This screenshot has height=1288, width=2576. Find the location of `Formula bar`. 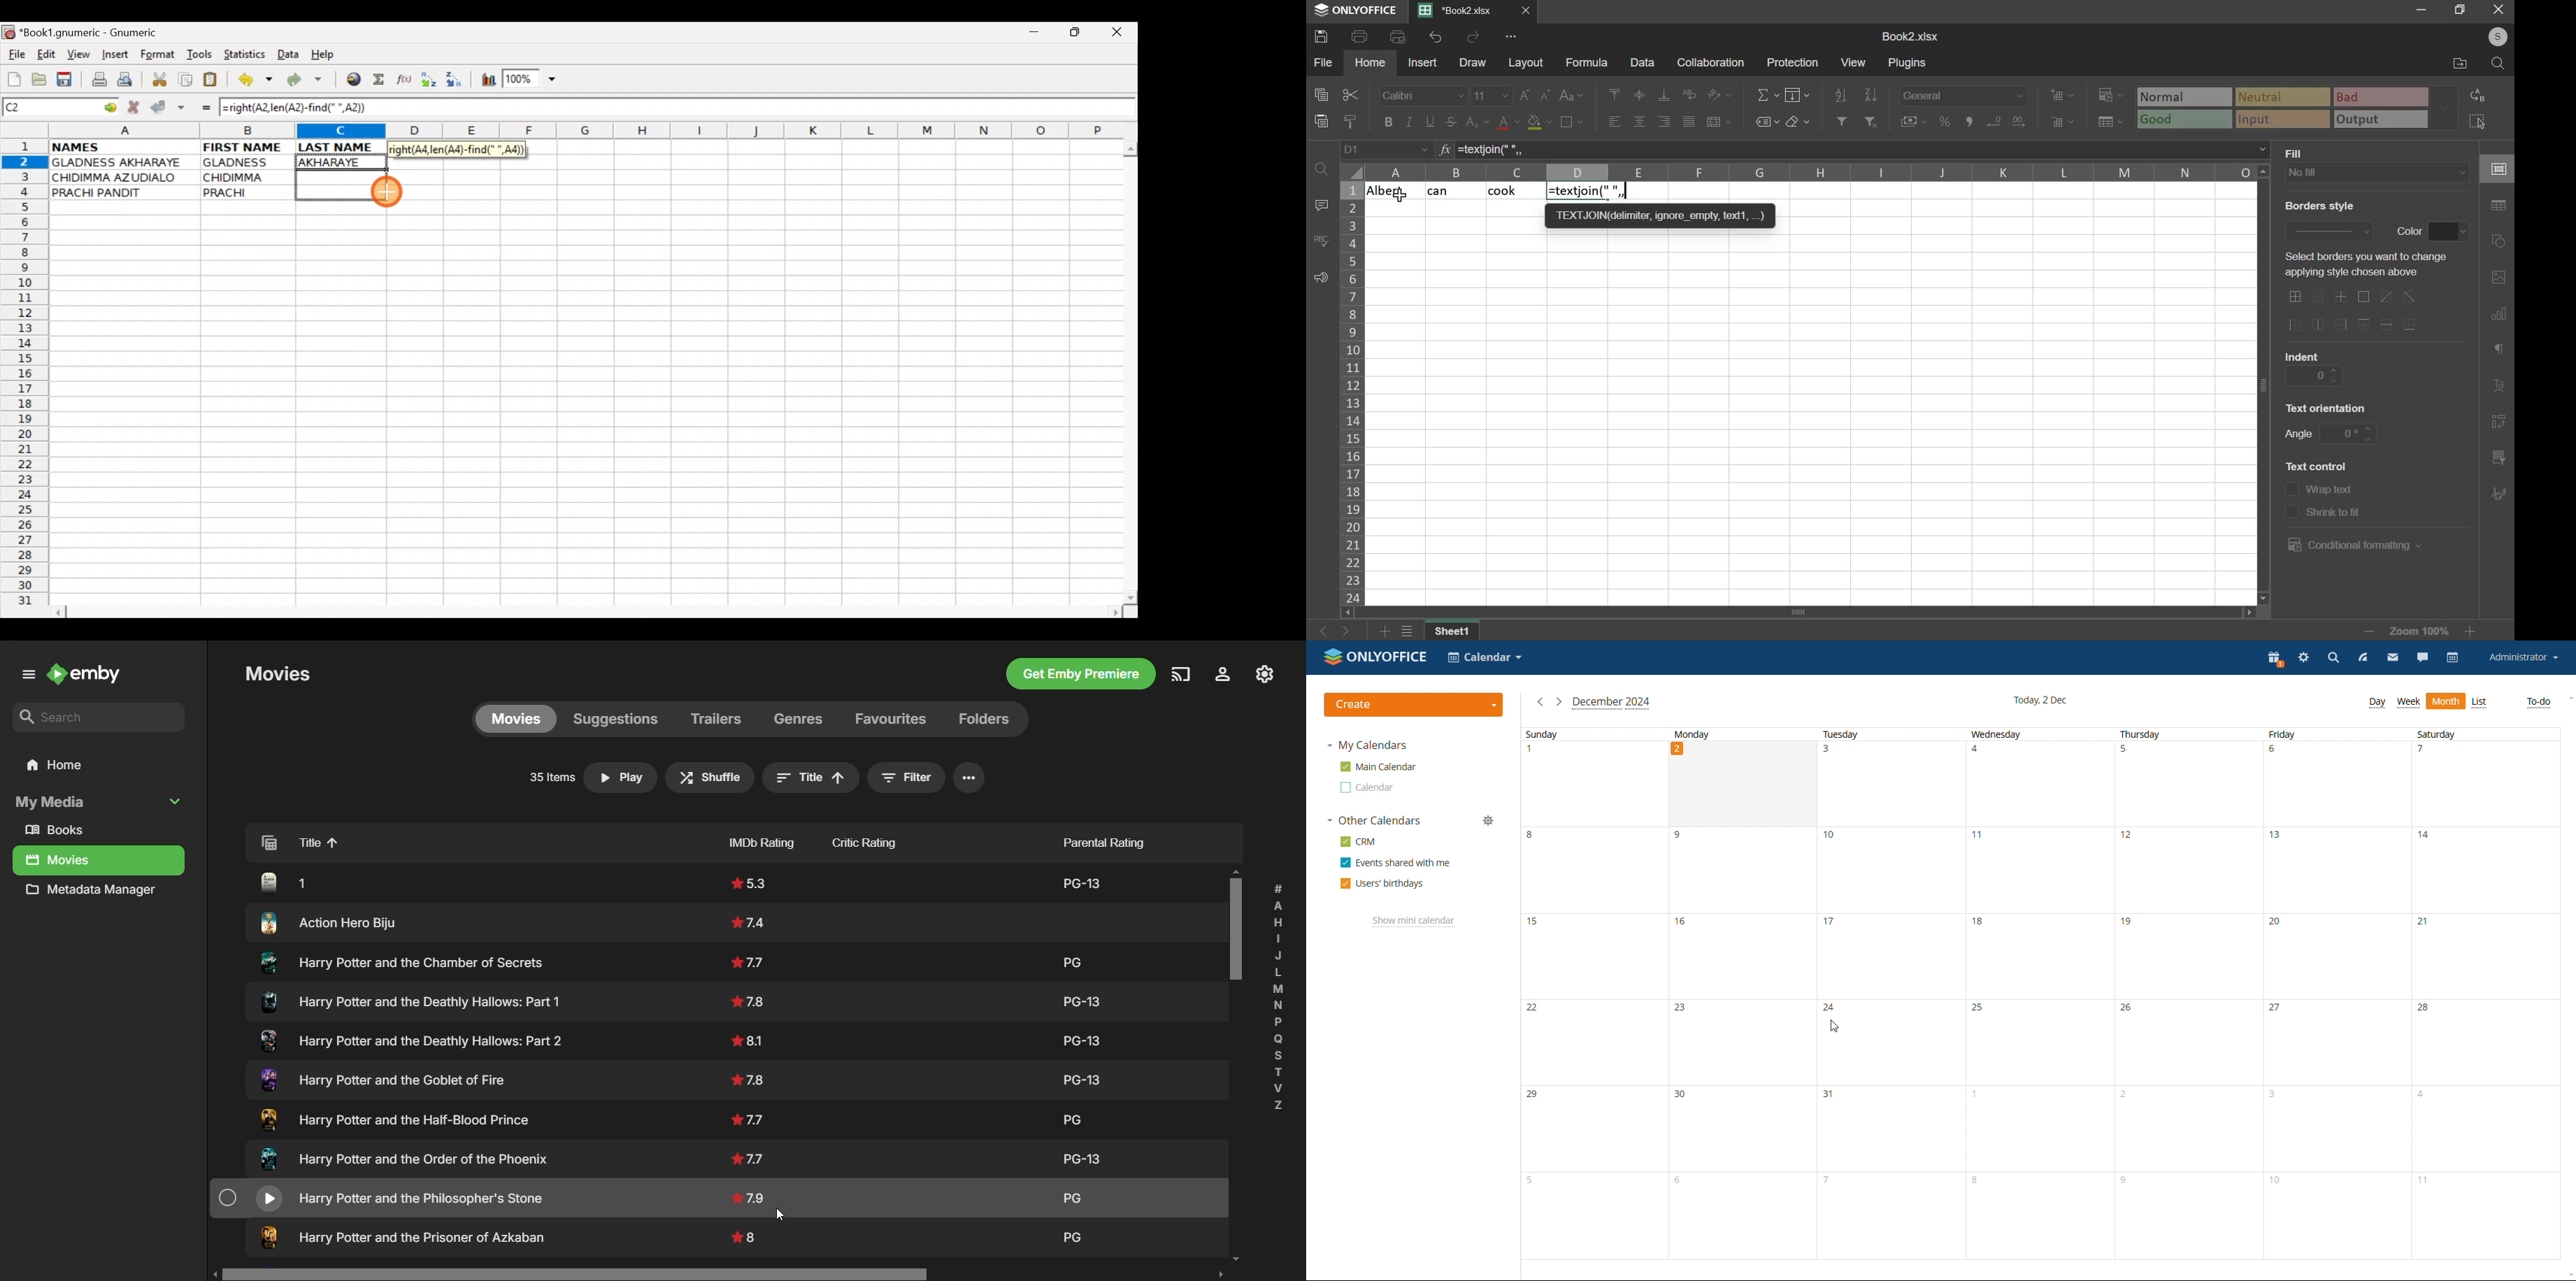

Formula bar is located at coordinates (758, 109).